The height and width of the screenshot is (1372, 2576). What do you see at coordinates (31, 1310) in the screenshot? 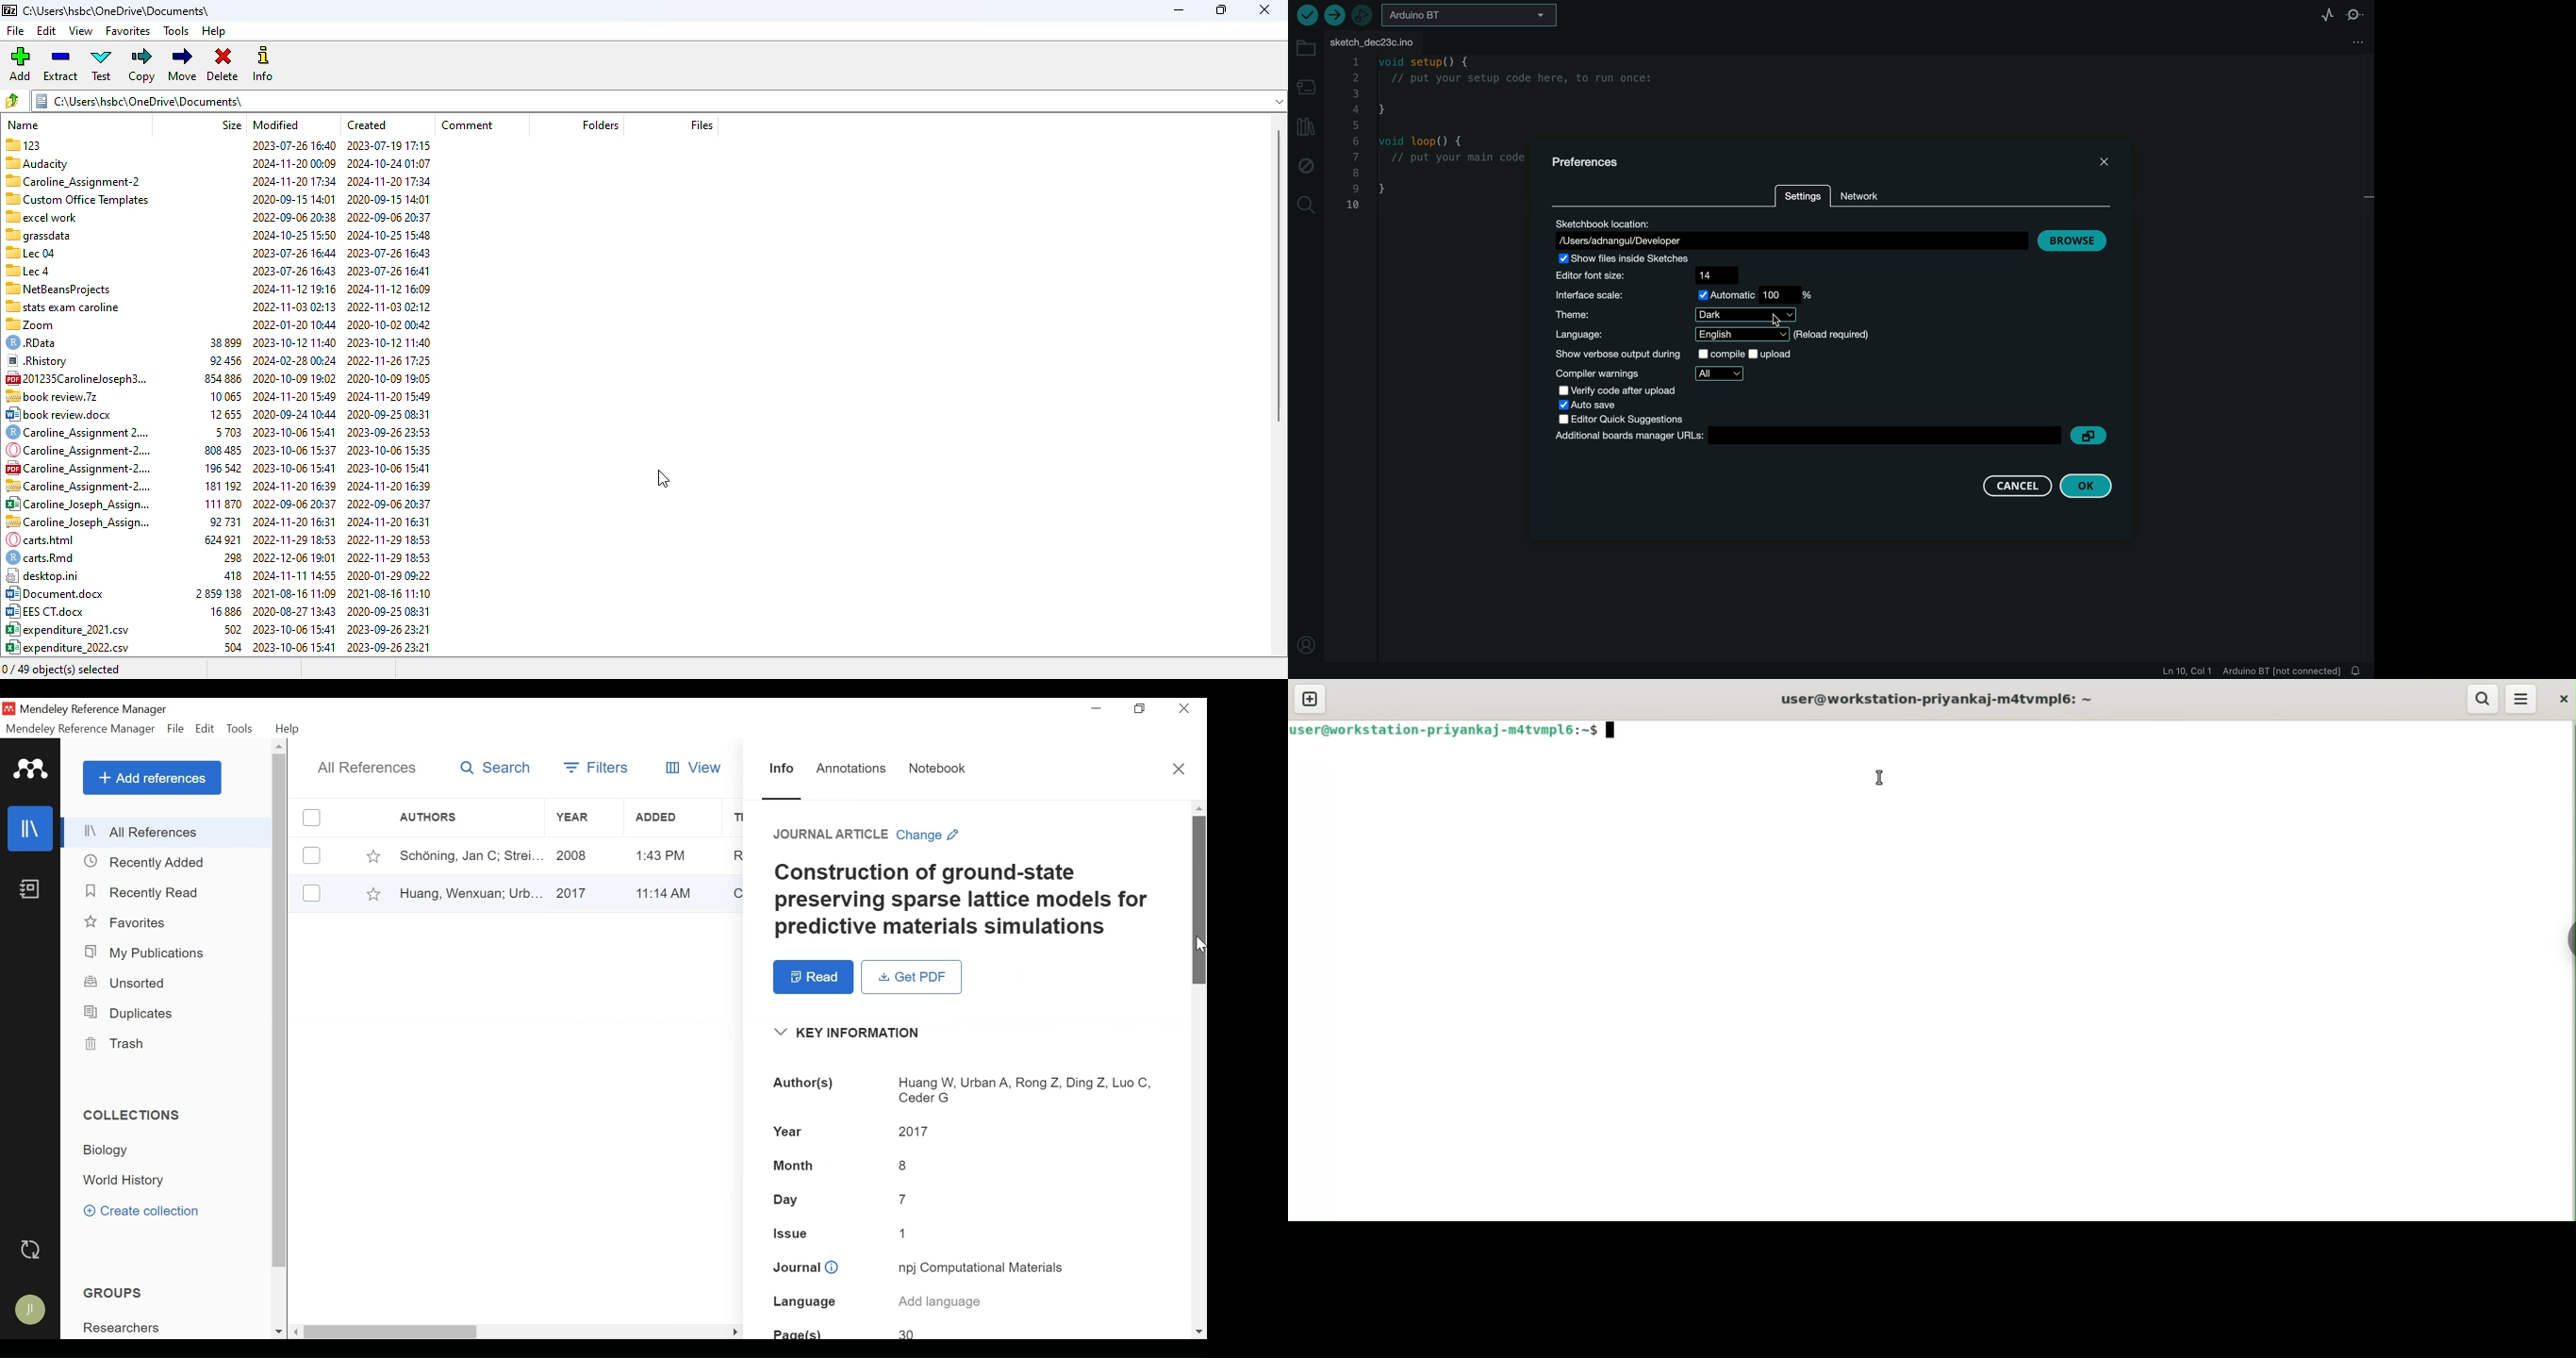
I see `Avatar` at bounding box center [31, 1310].